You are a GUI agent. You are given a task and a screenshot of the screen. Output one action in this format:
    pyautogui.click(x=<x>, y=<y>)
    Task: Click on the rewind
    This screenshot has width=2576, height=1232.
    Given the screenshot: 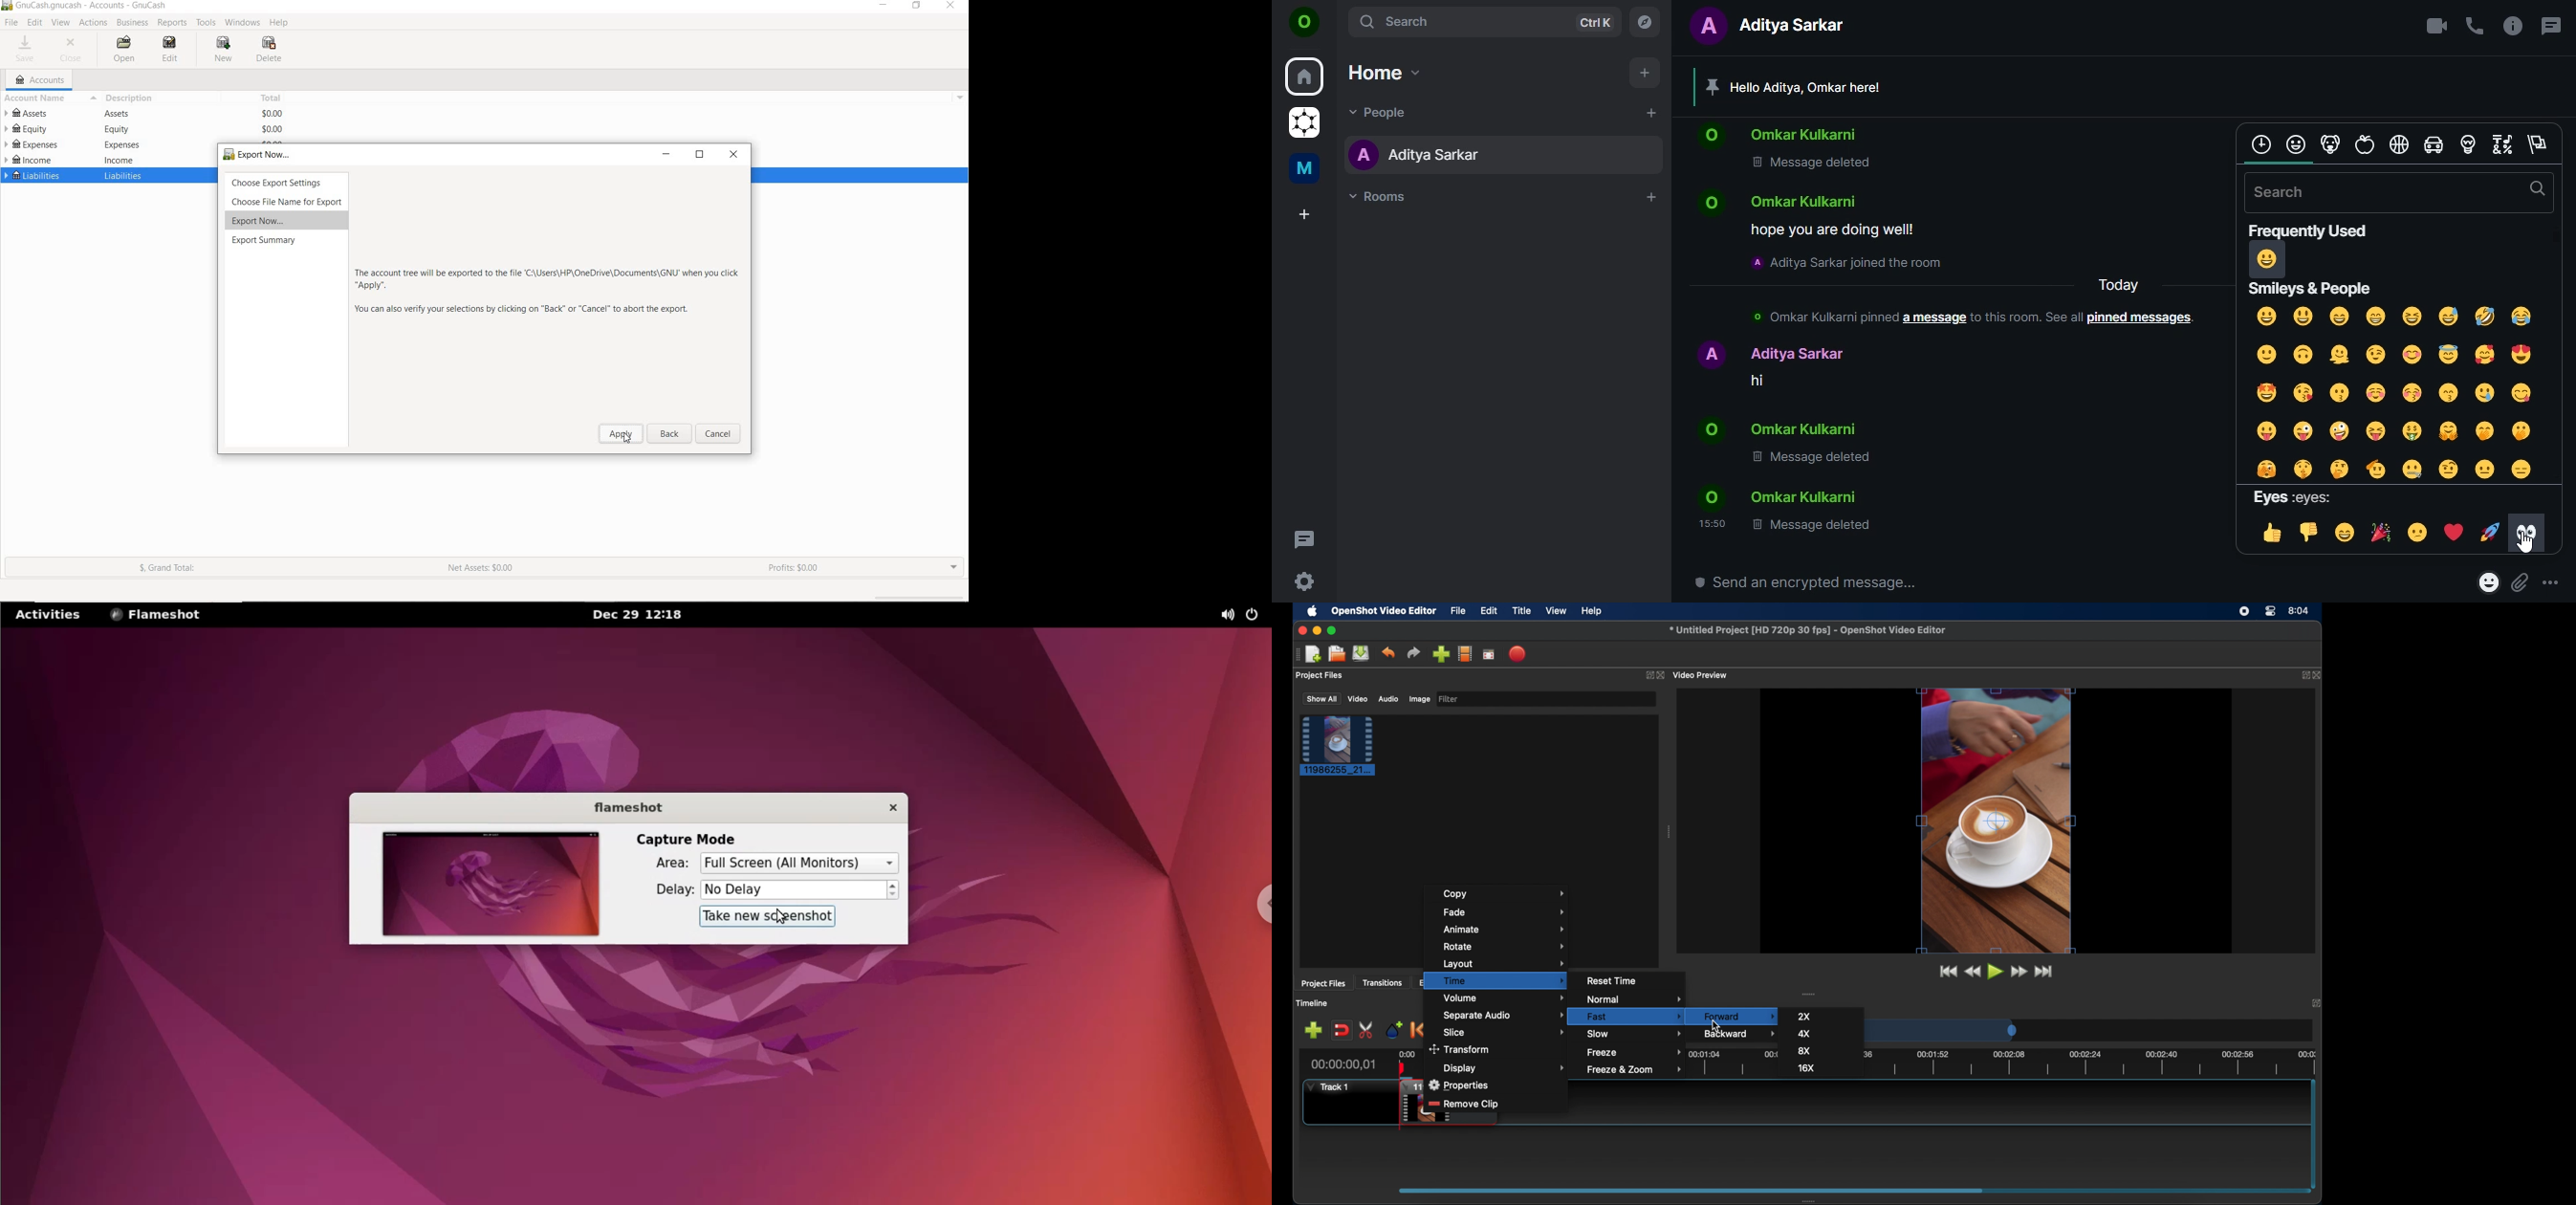 What is the action you would take?
    pyautogui.click(x=1973, y=972)
    